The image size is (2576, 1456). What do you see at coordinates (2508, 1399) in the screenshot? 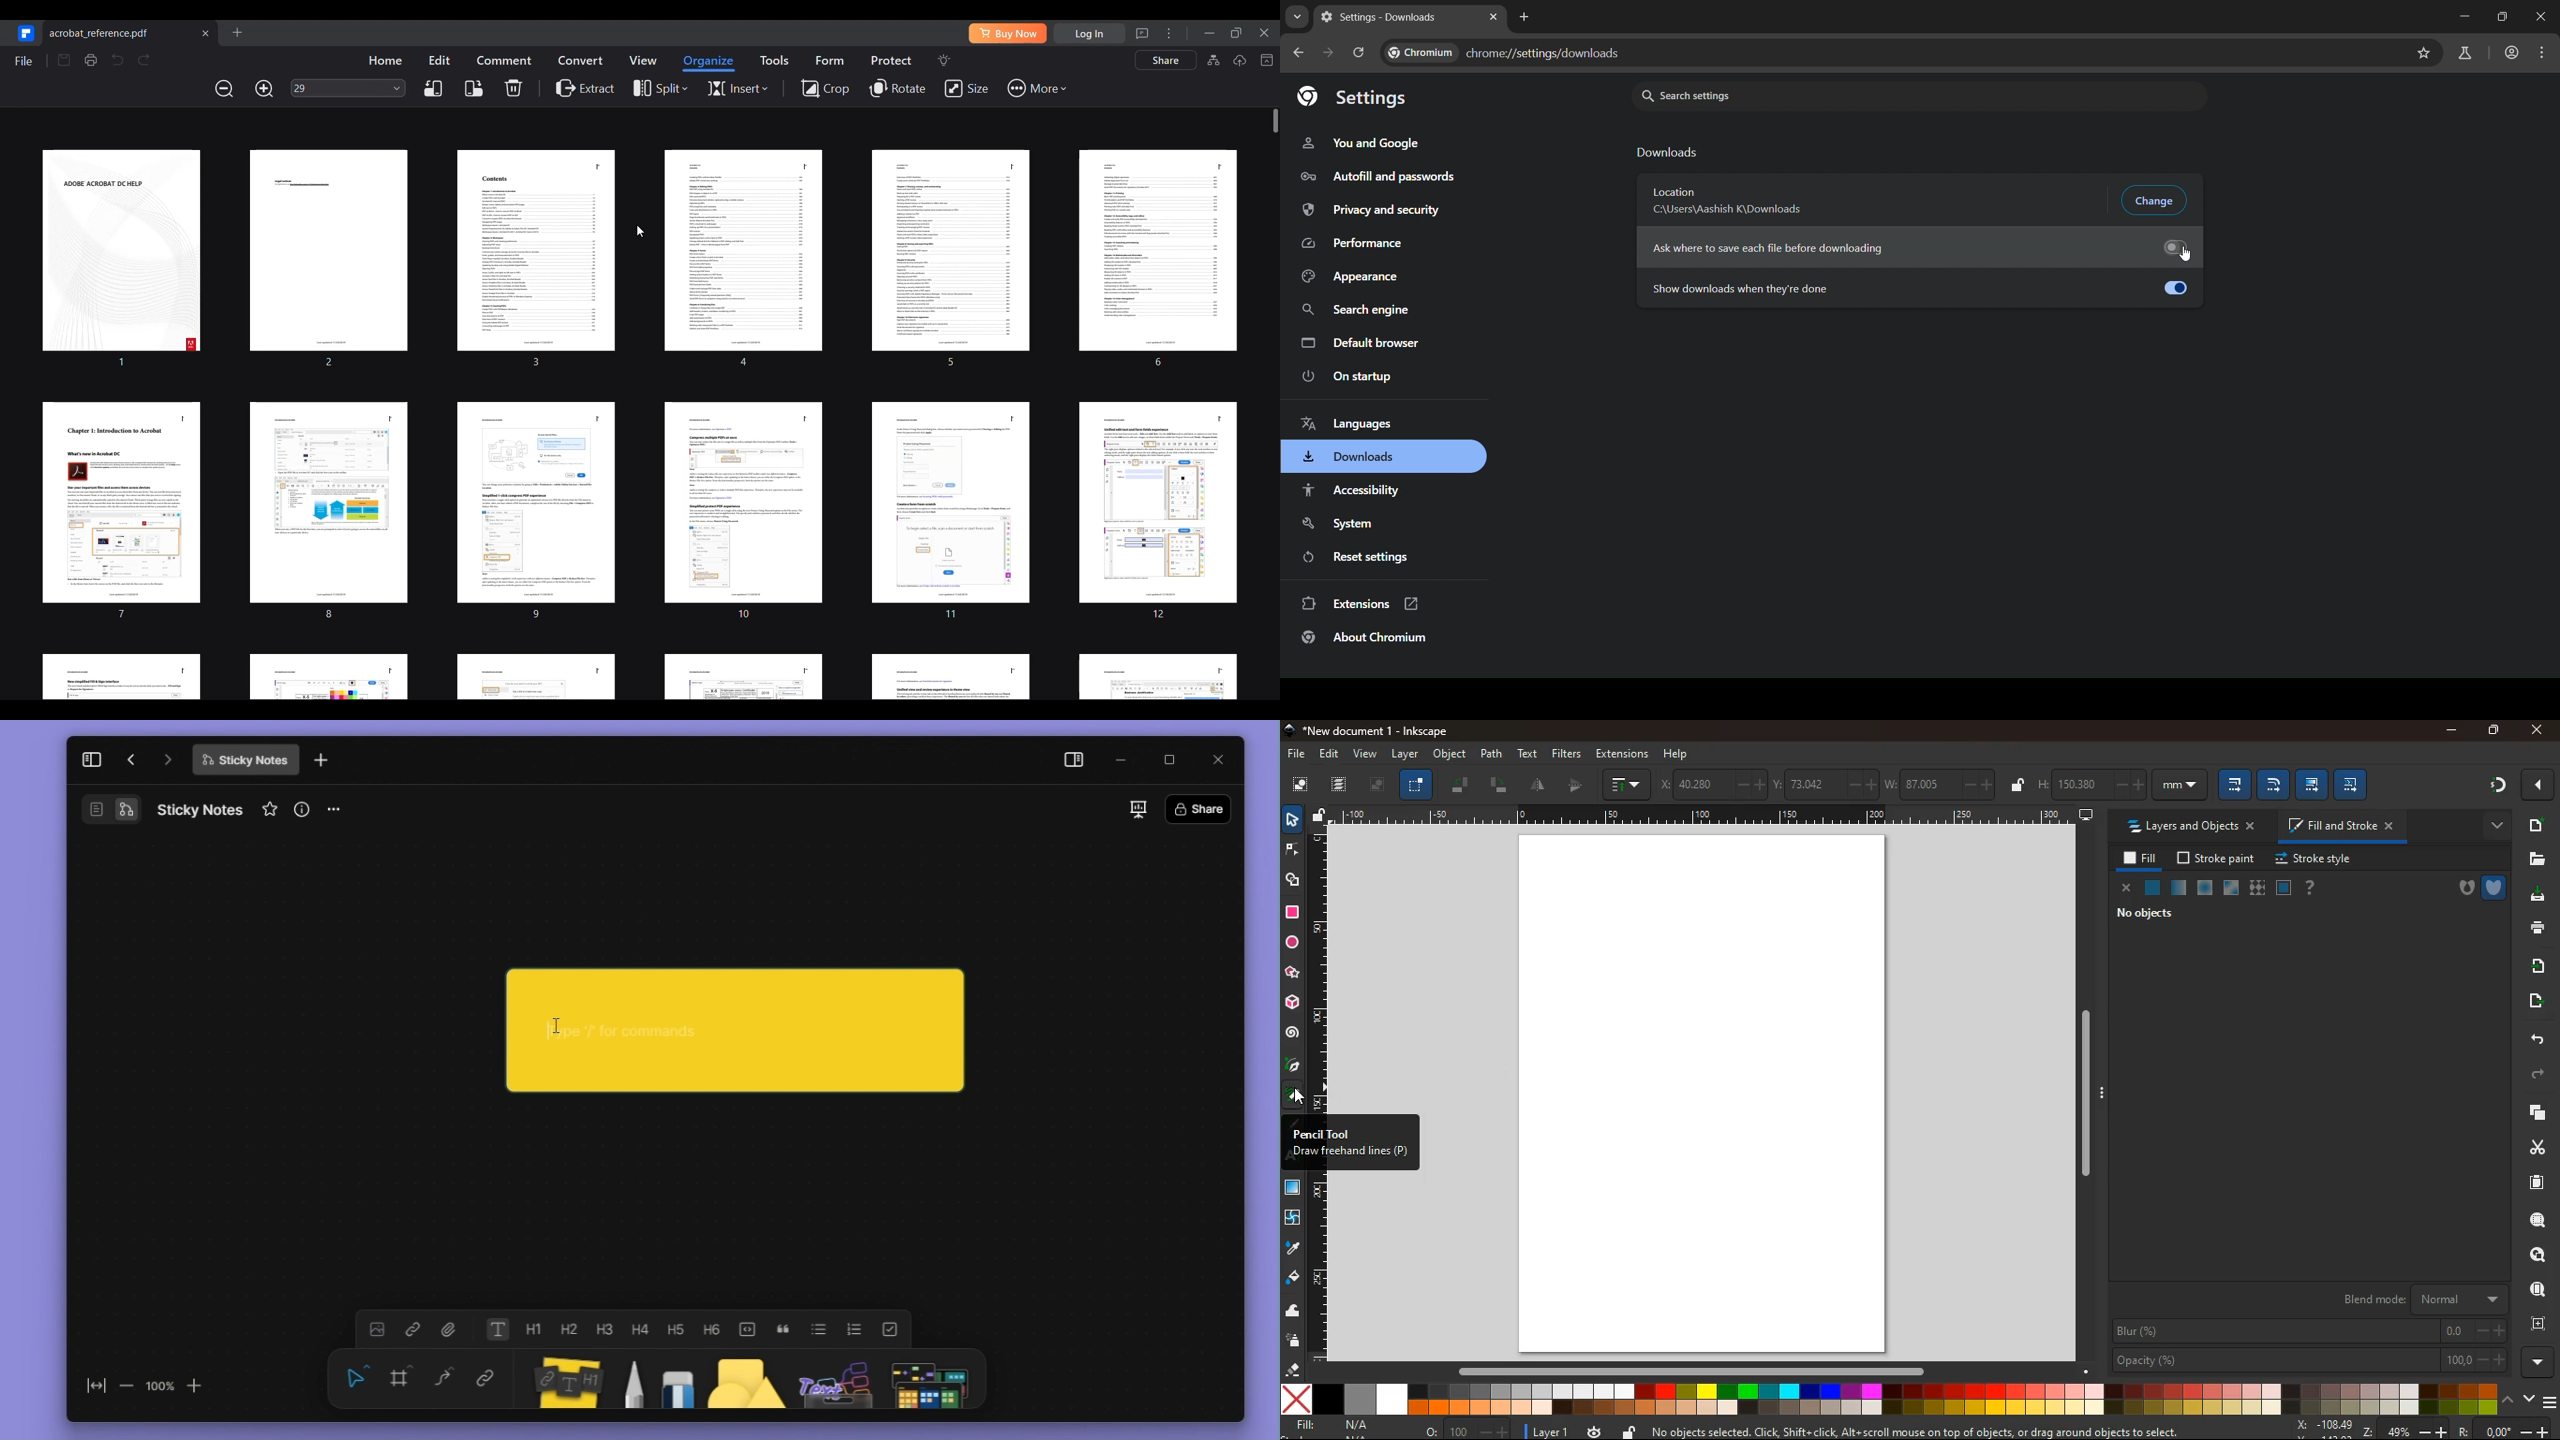
I see `up` at bounding box center [2508, 1399].